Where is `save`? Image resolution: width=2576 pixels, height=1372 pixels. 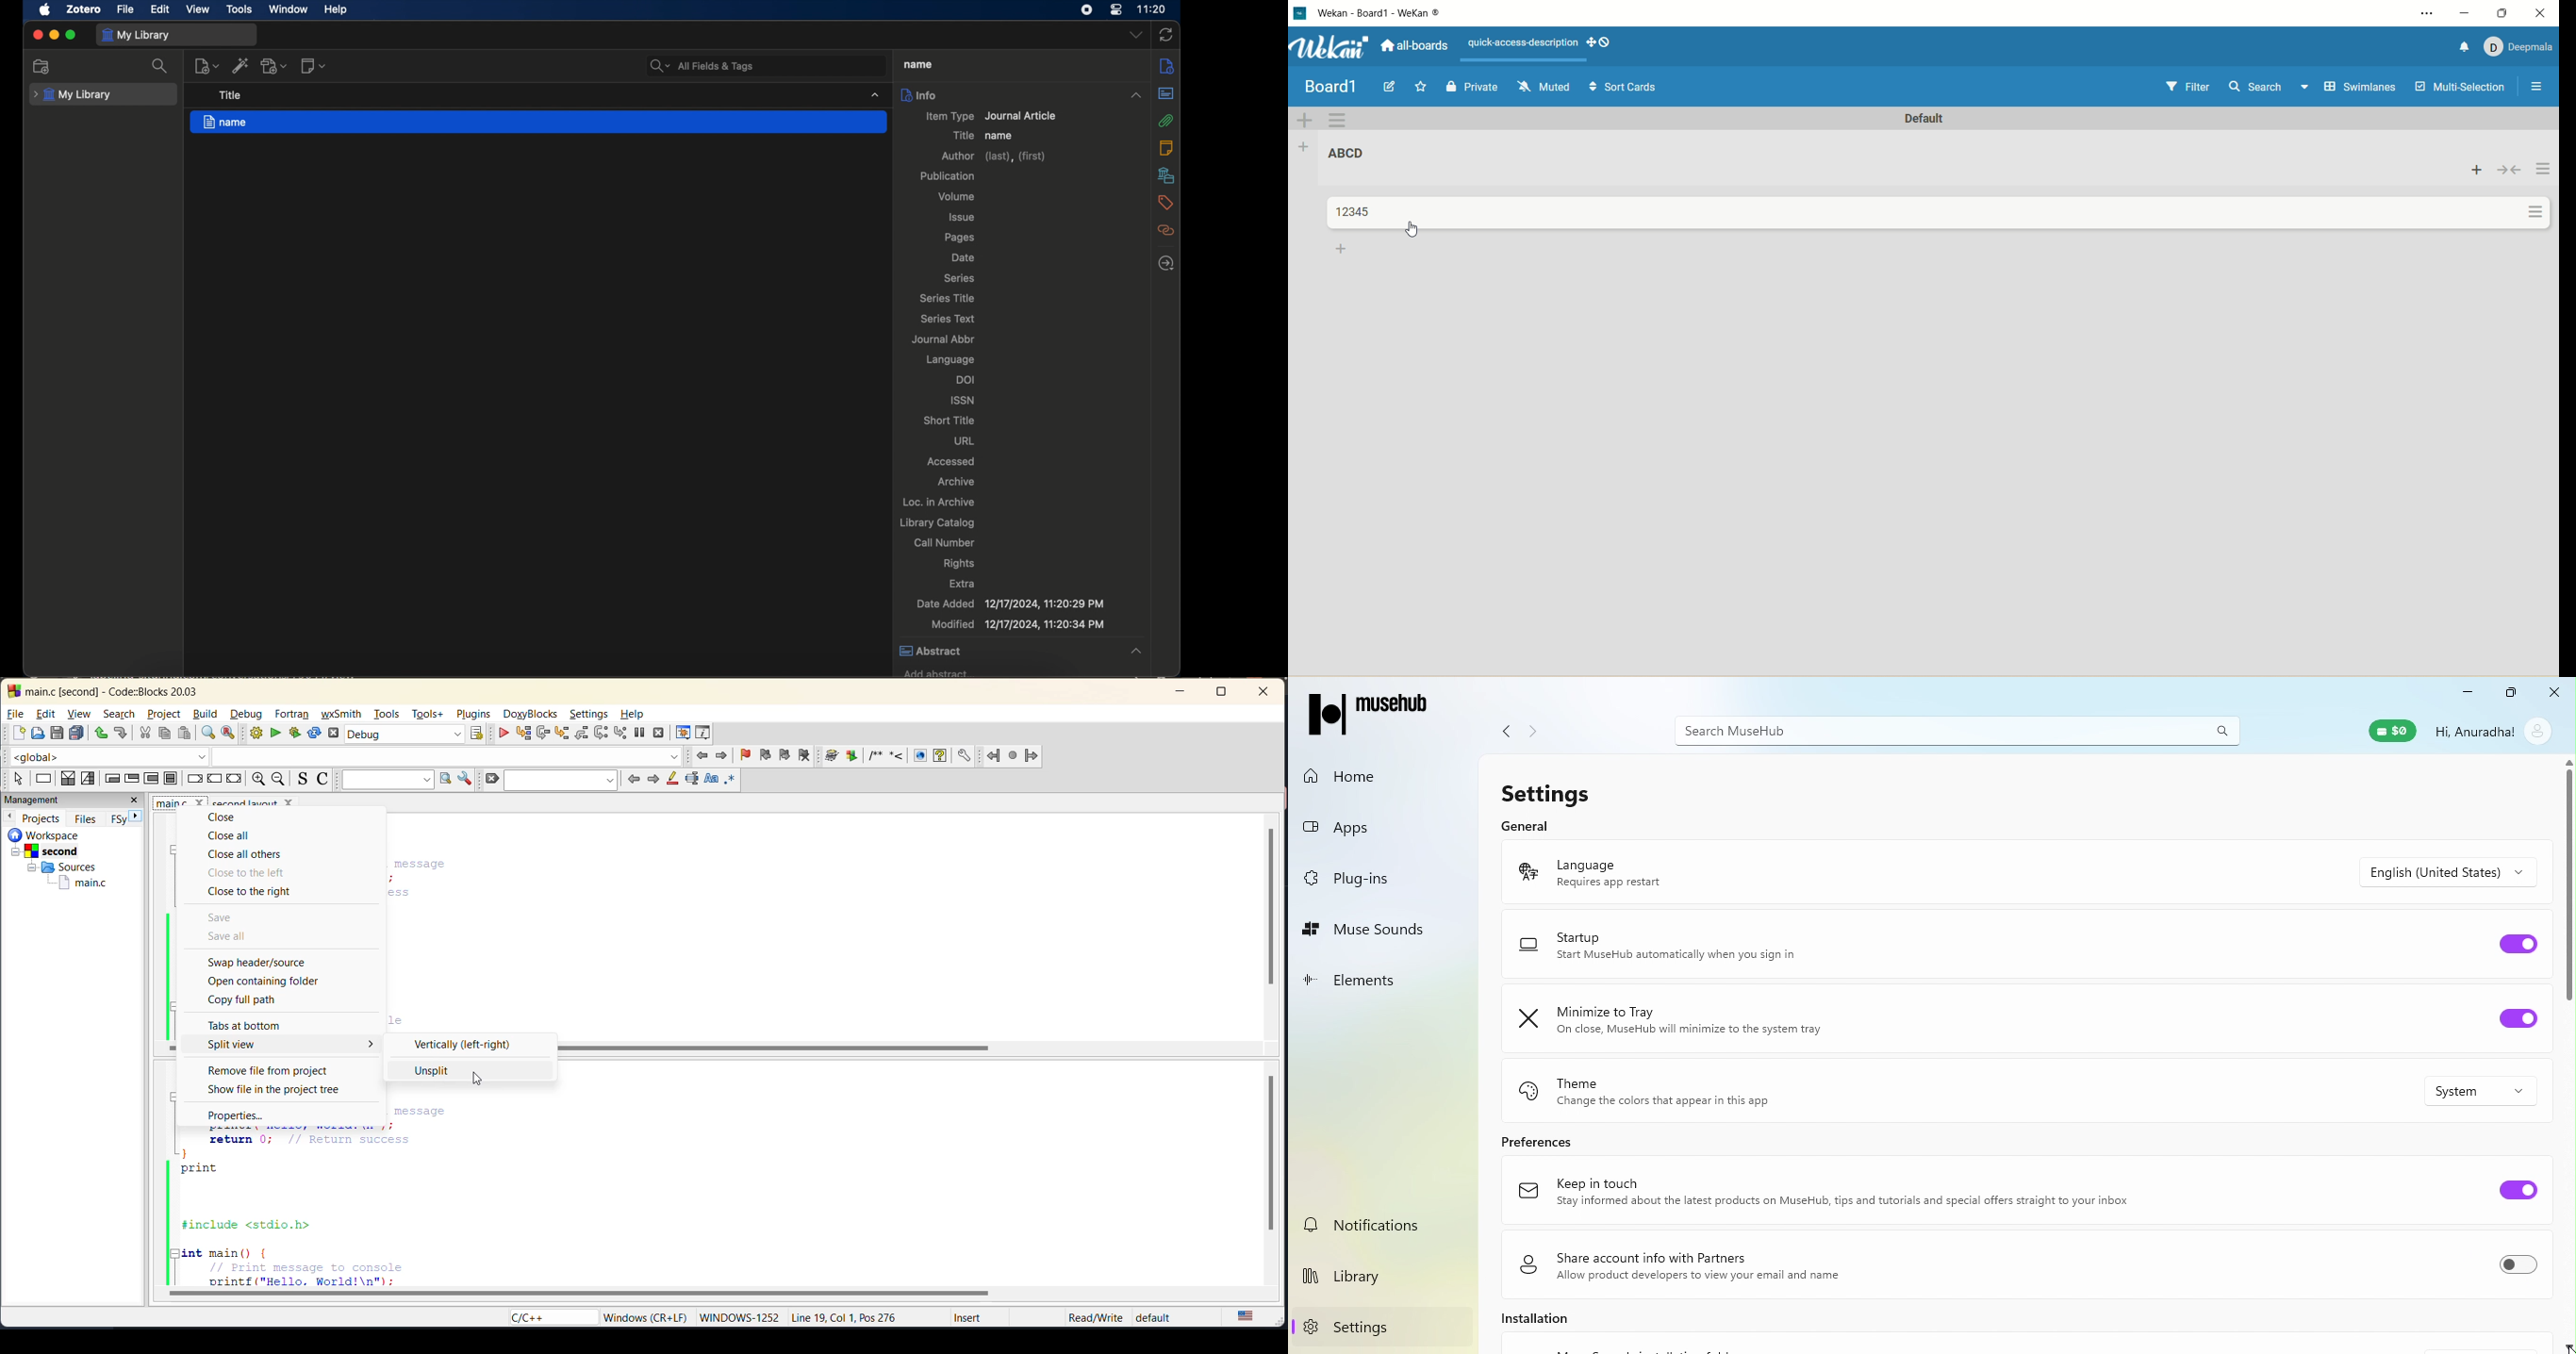
save is located at coordinates (58, 733).